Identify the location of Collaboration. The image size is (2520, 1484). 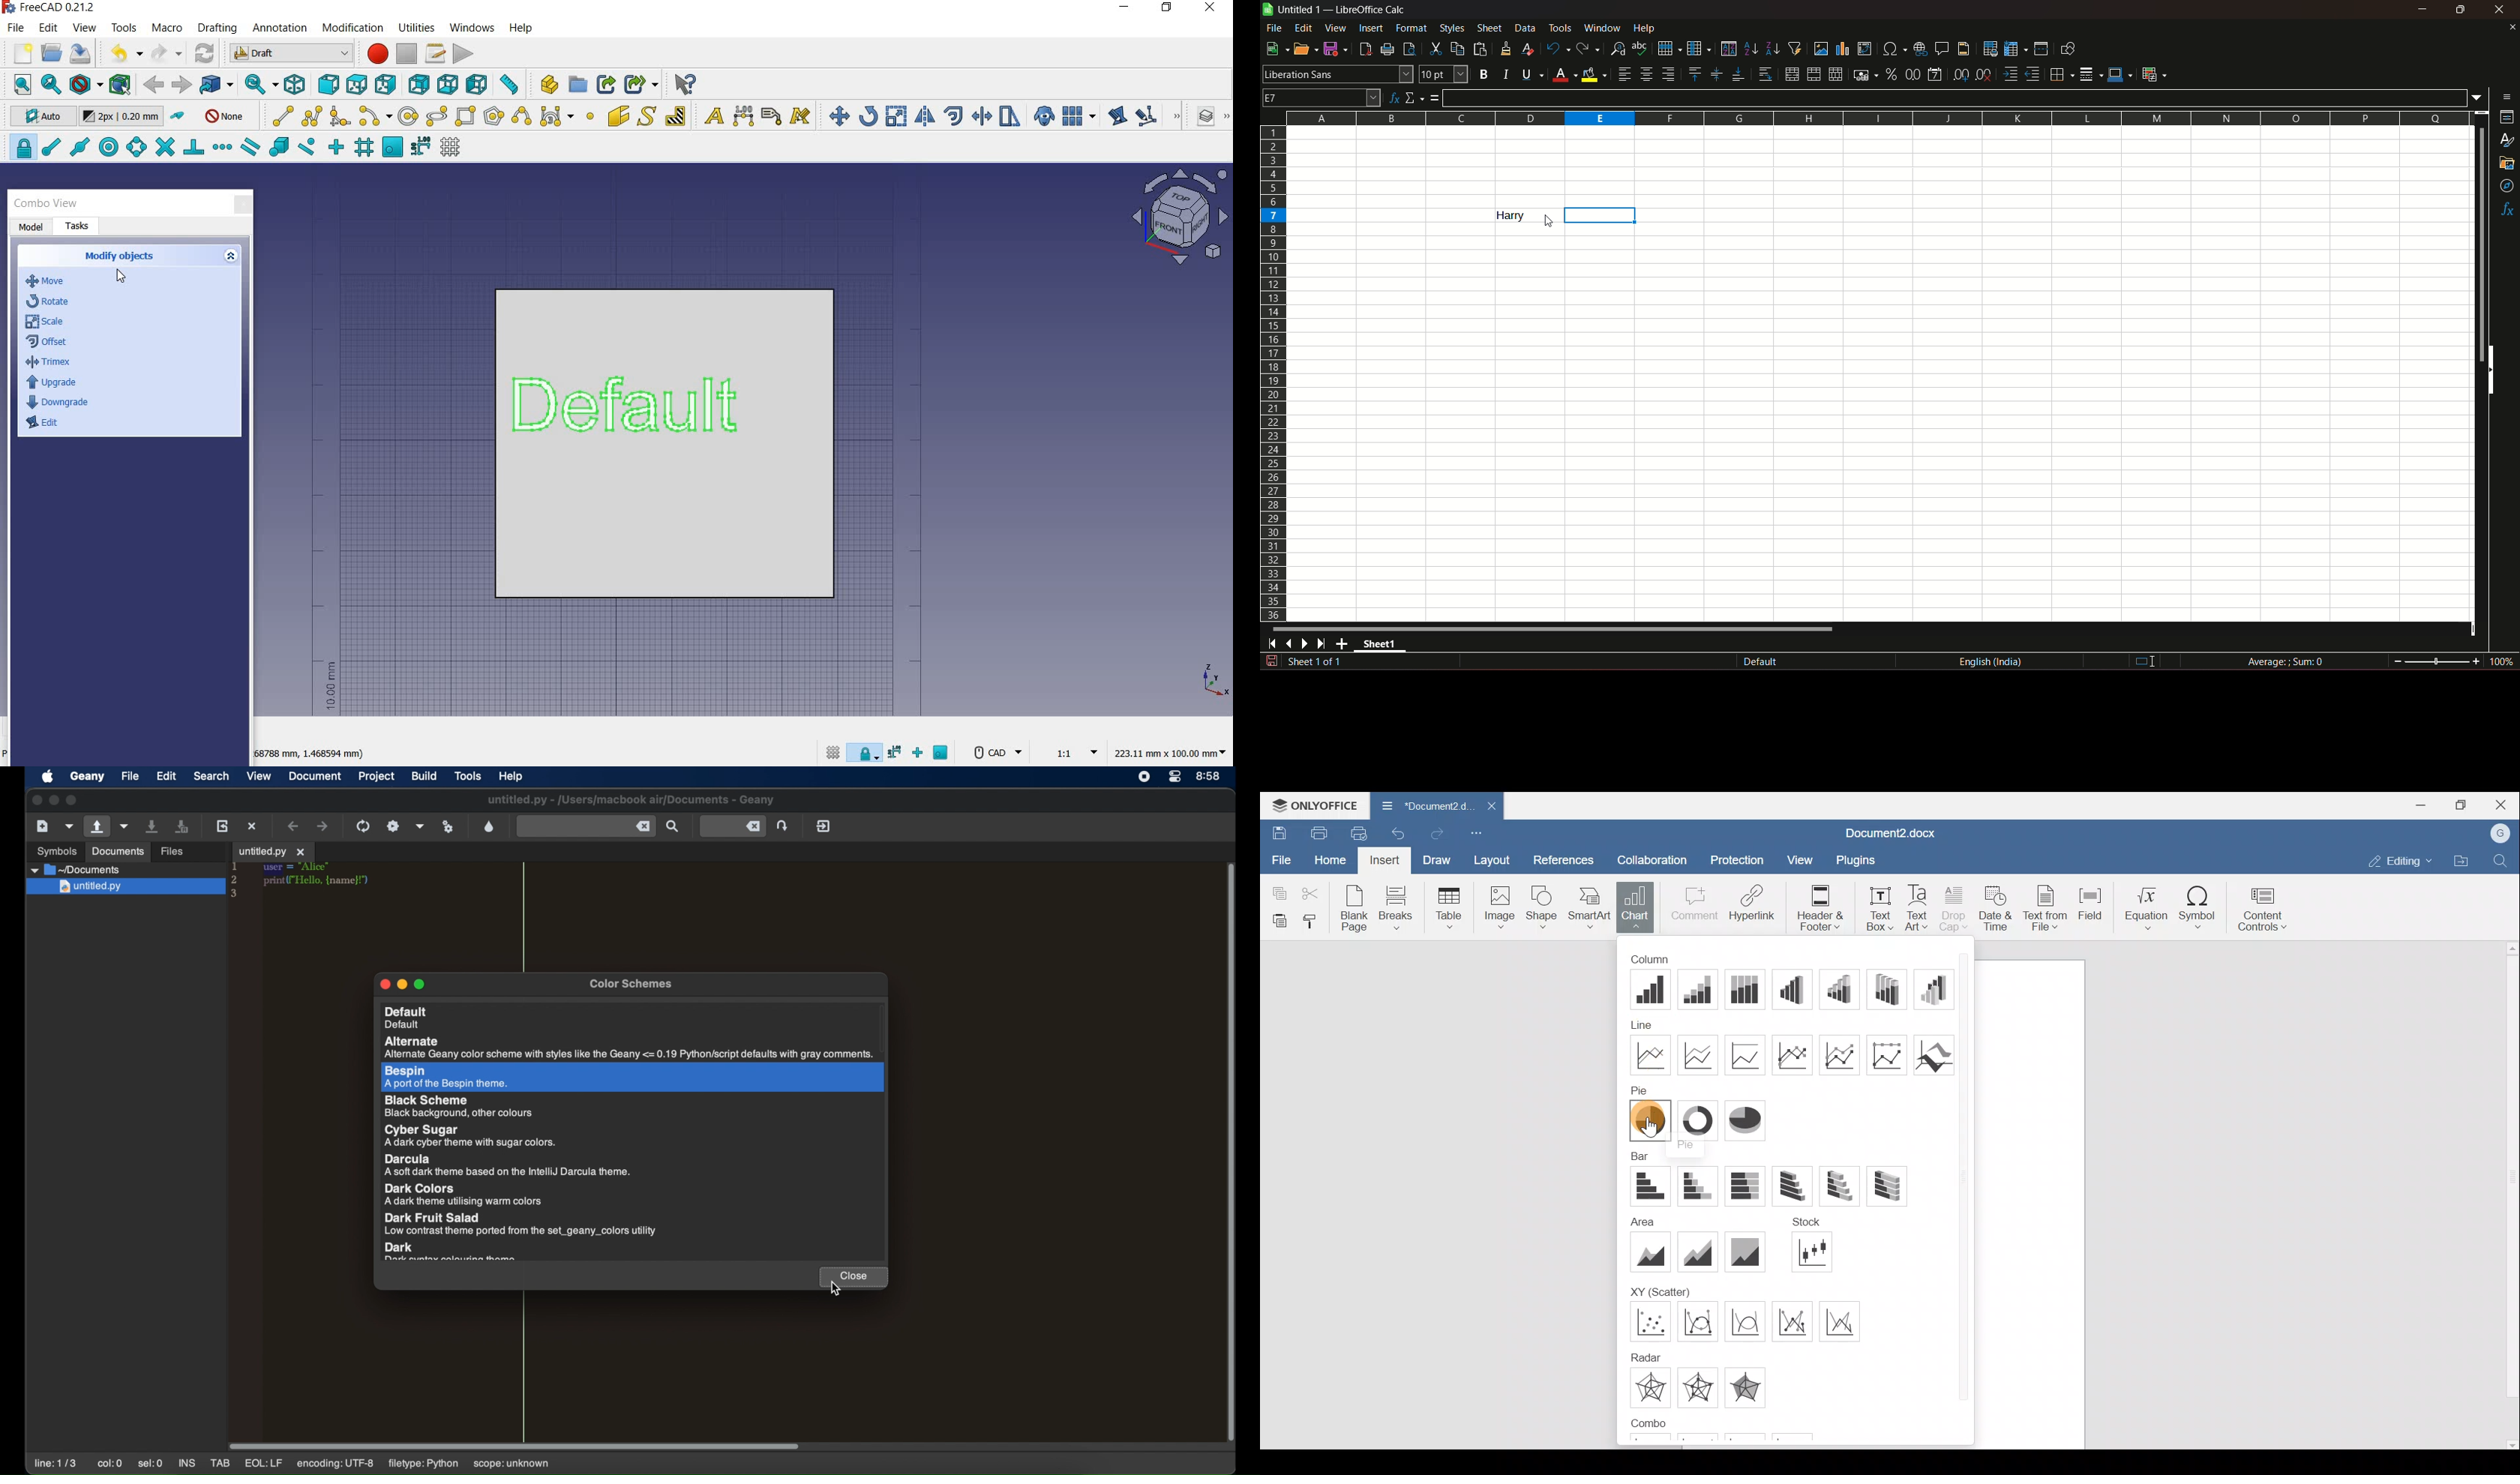
(1650, 859).